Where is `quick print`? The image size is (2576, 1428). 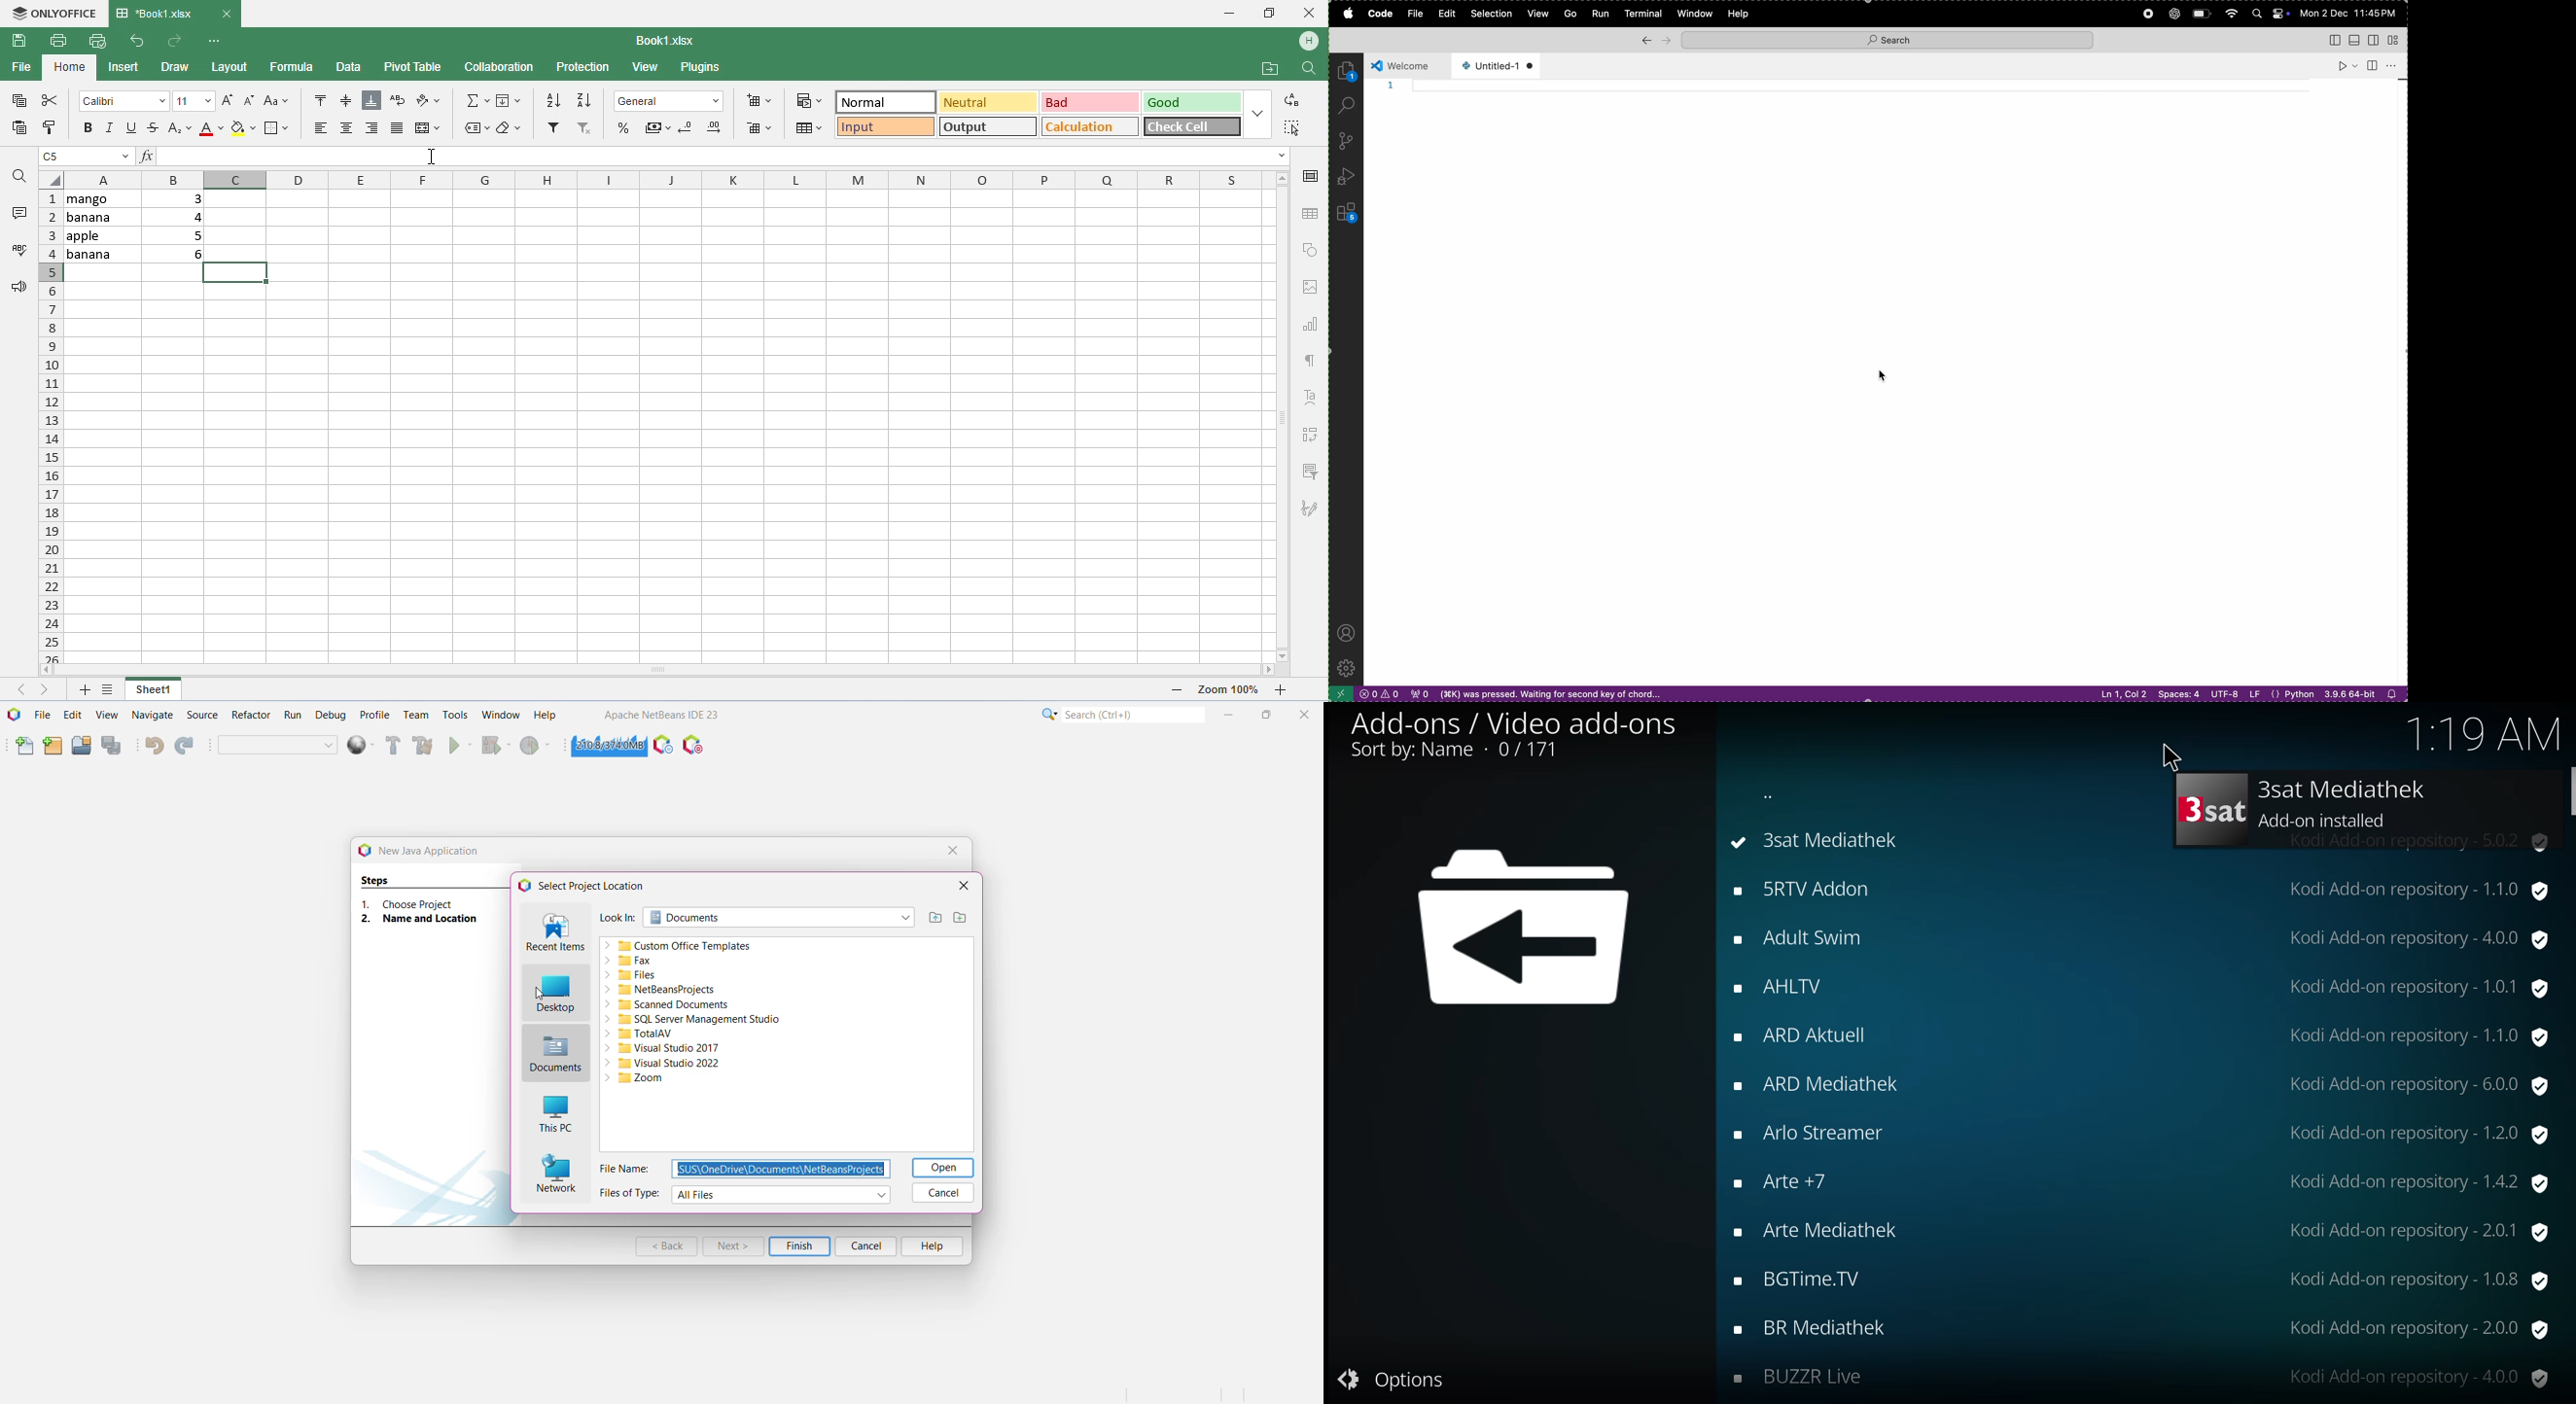 quick print is located at coordinates (95, 41).